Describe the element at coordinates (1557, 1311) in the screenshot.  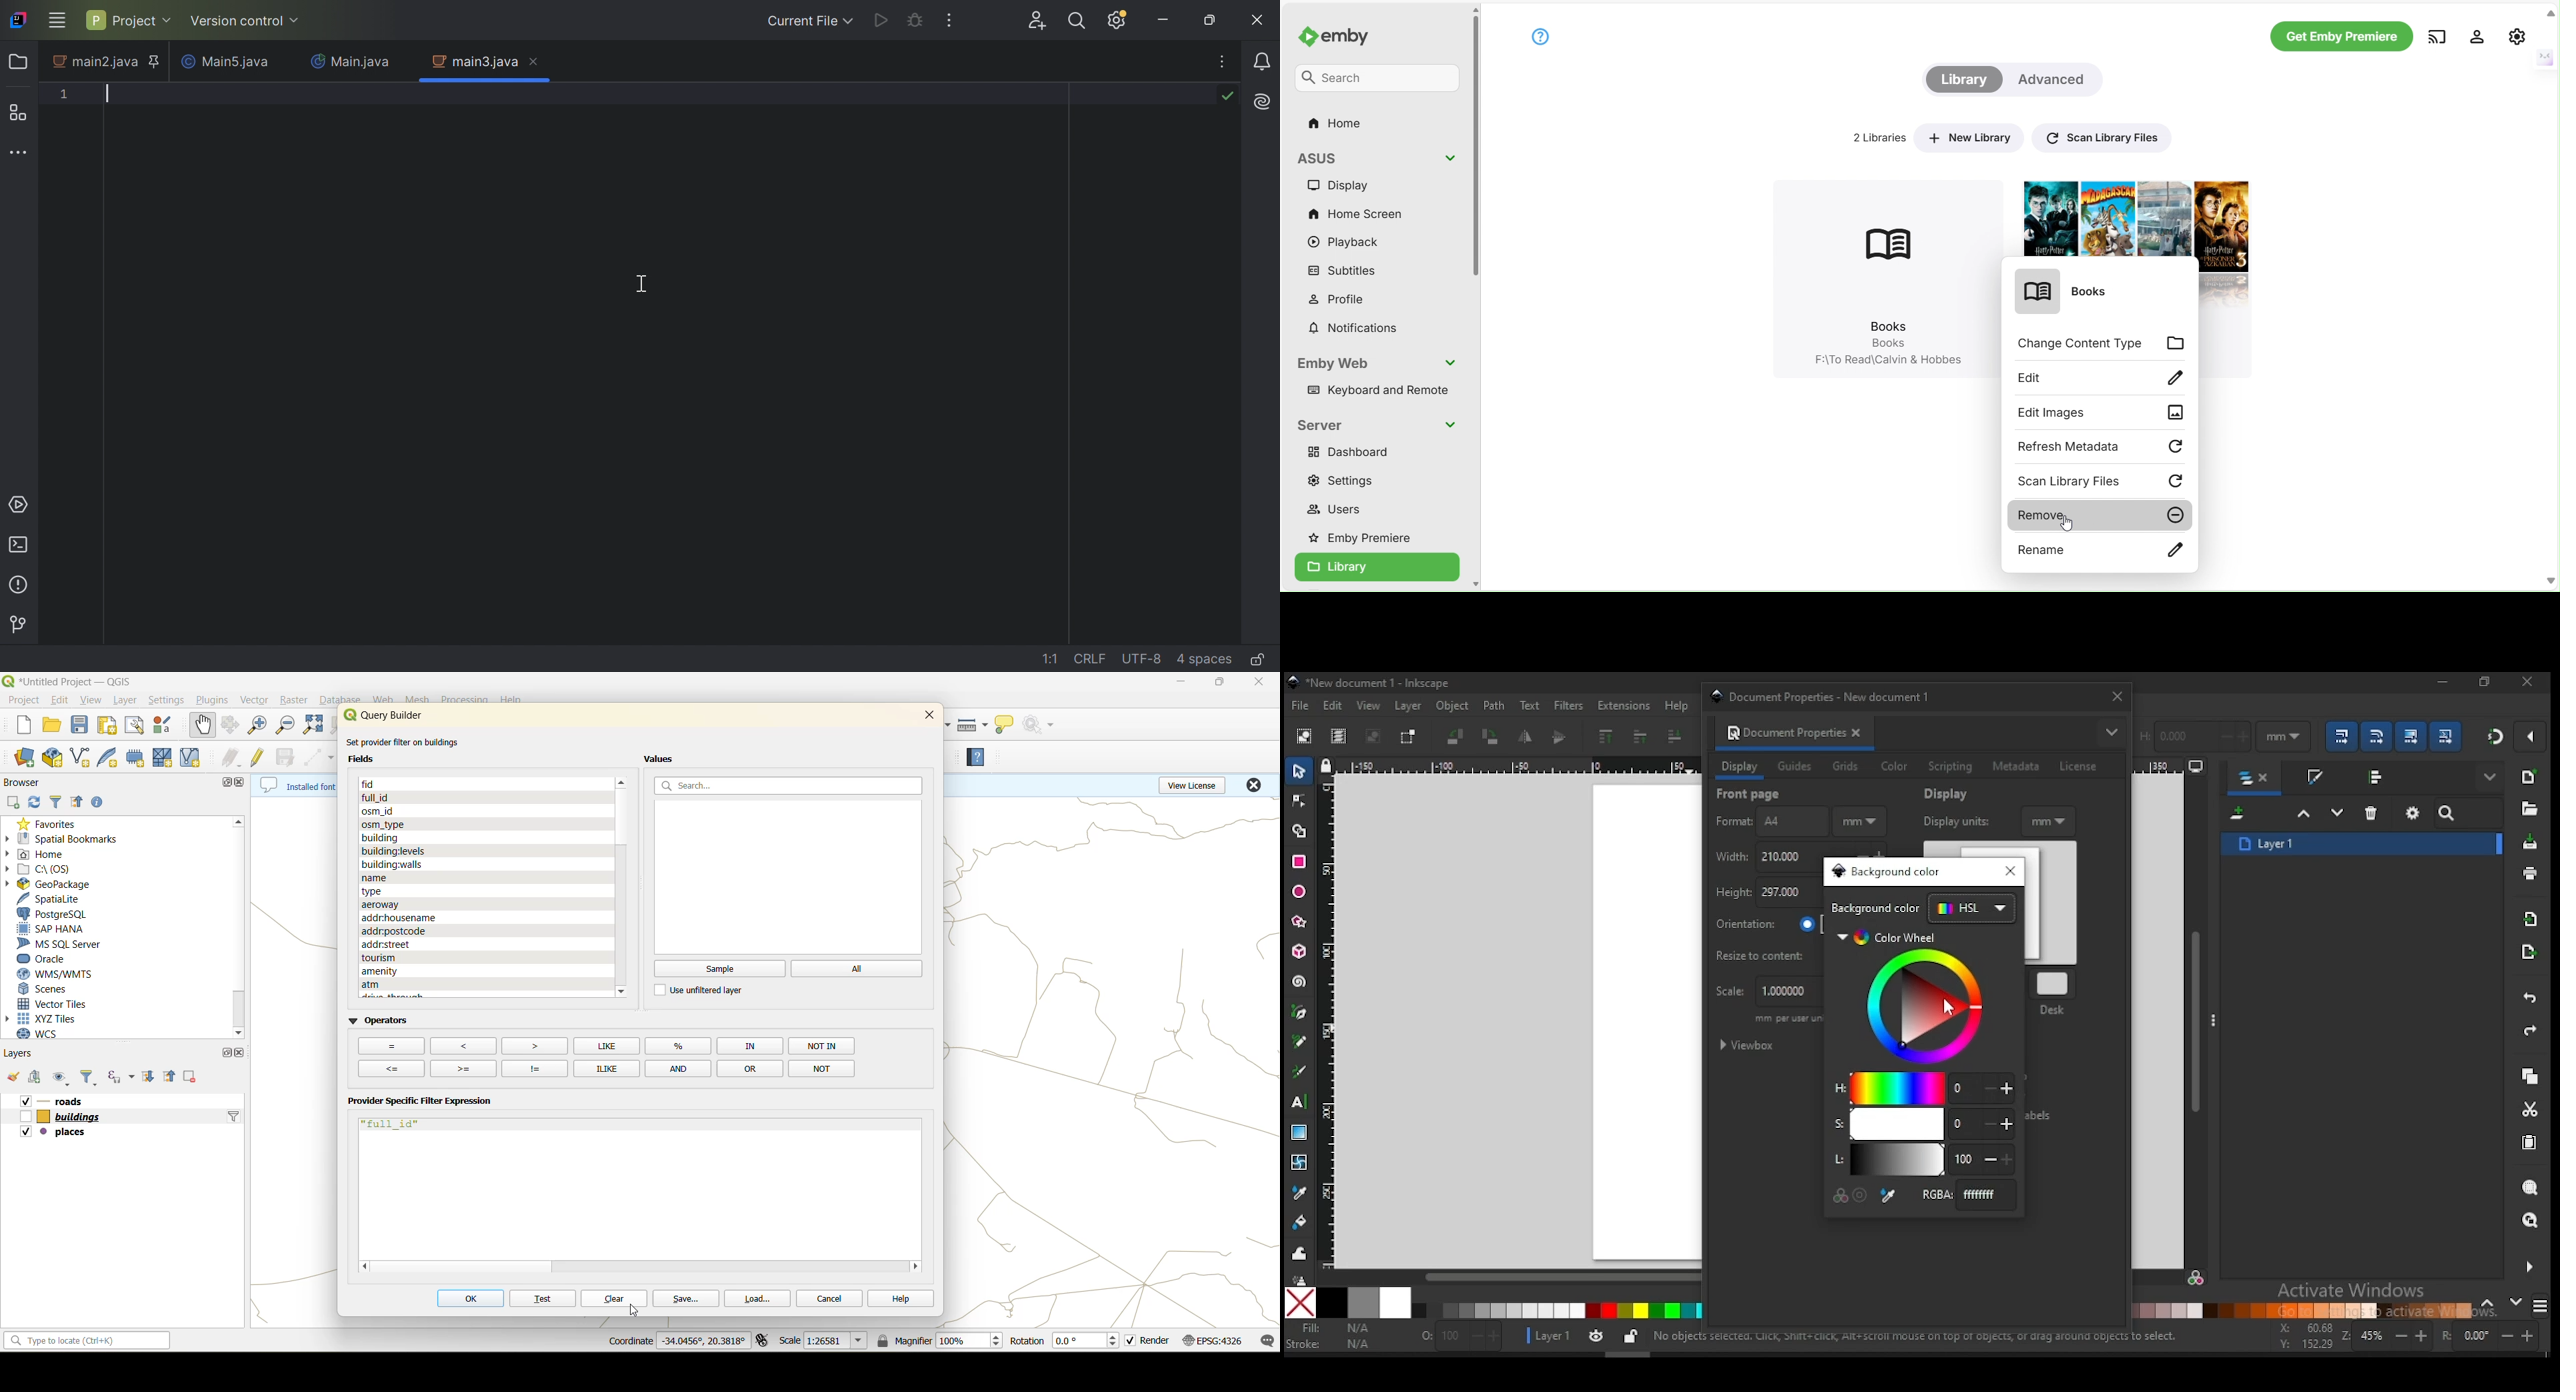
I see `color palette` at that location.